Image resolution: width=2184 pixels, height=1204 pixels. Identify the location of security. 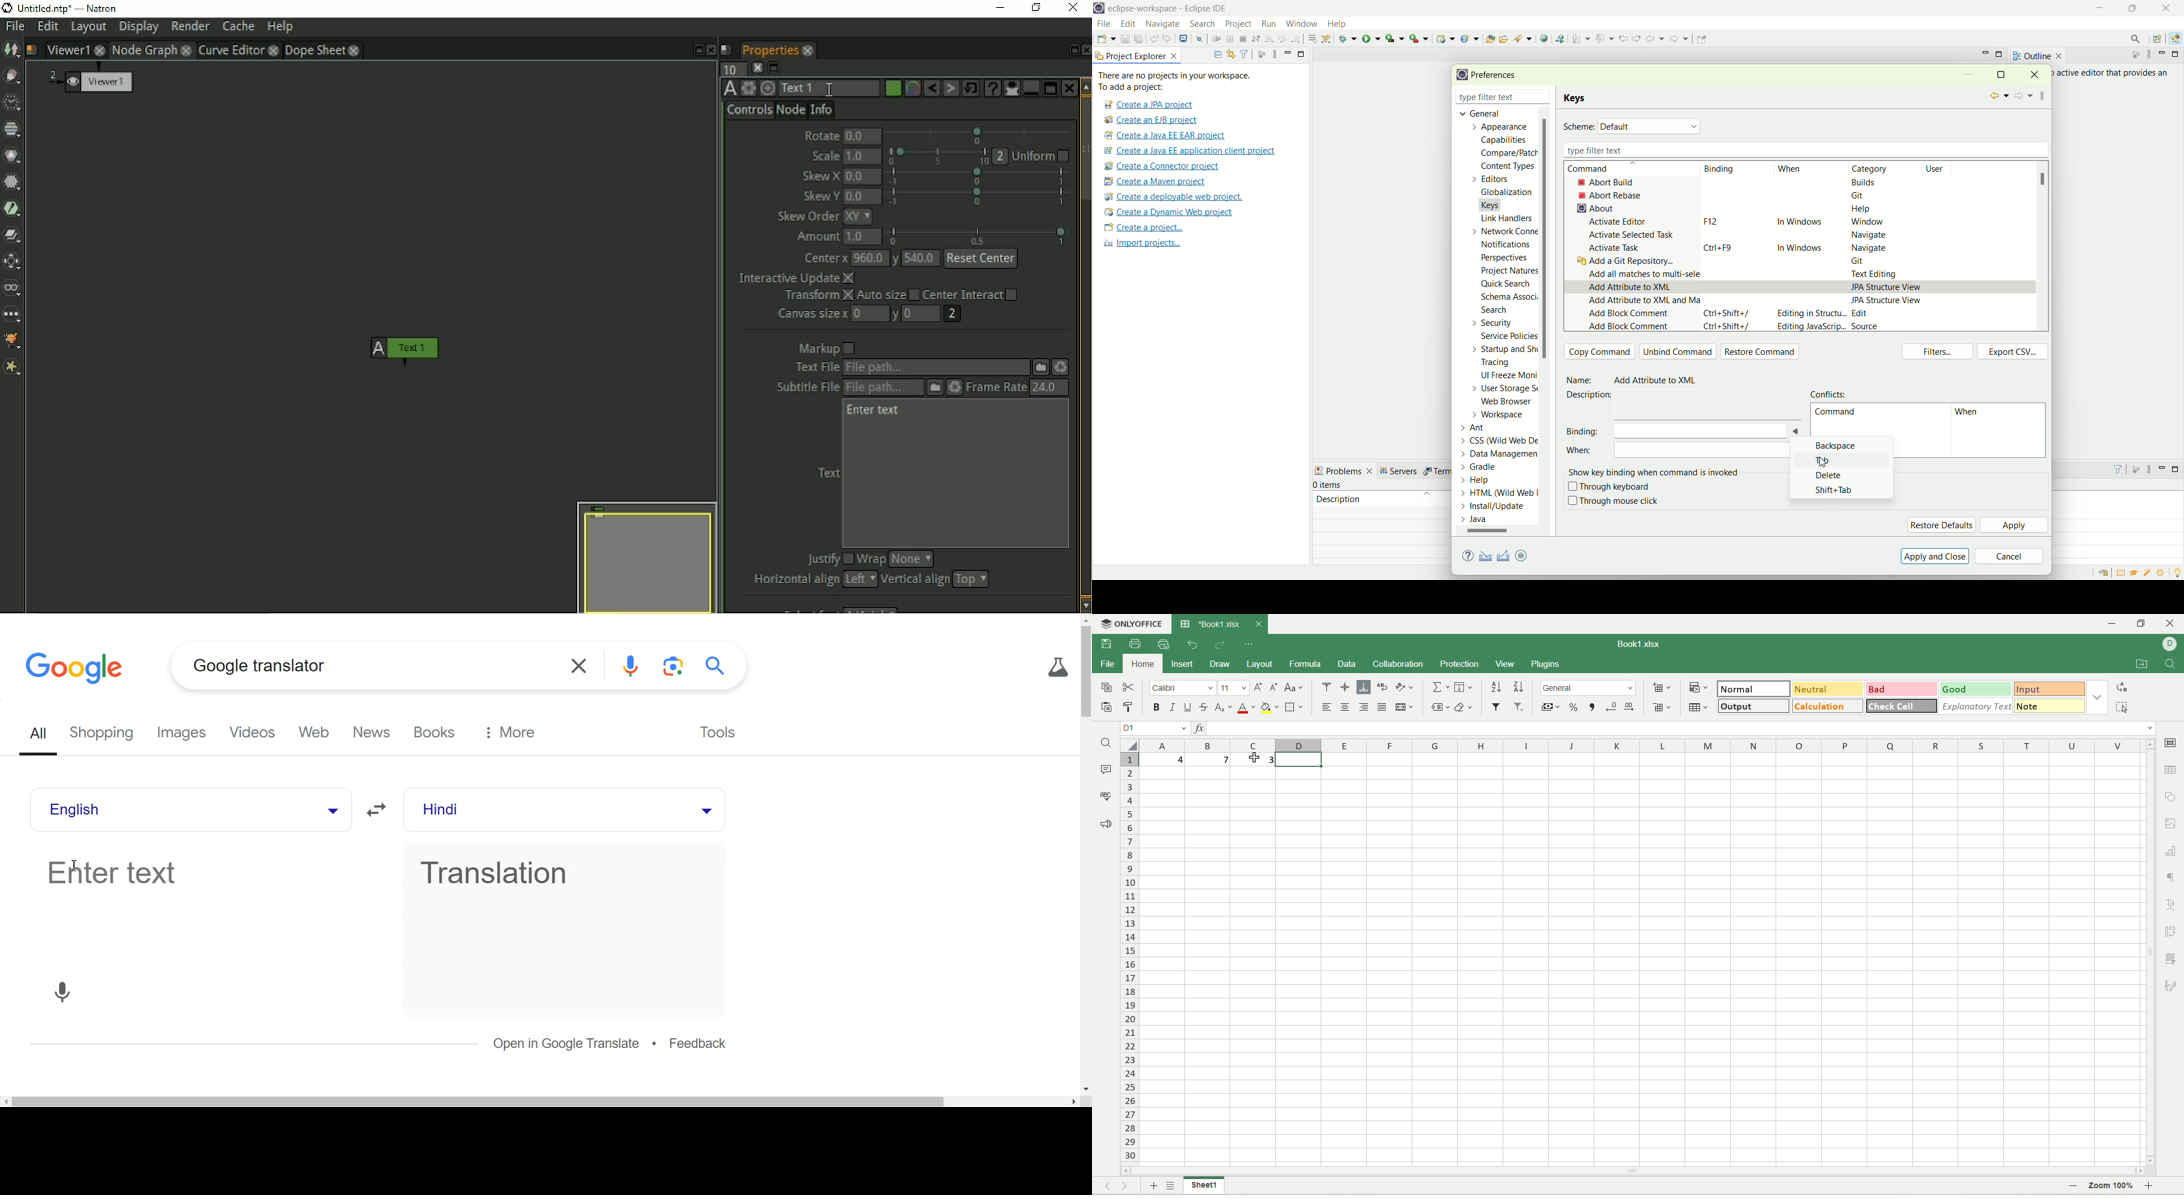
(1490, 323).